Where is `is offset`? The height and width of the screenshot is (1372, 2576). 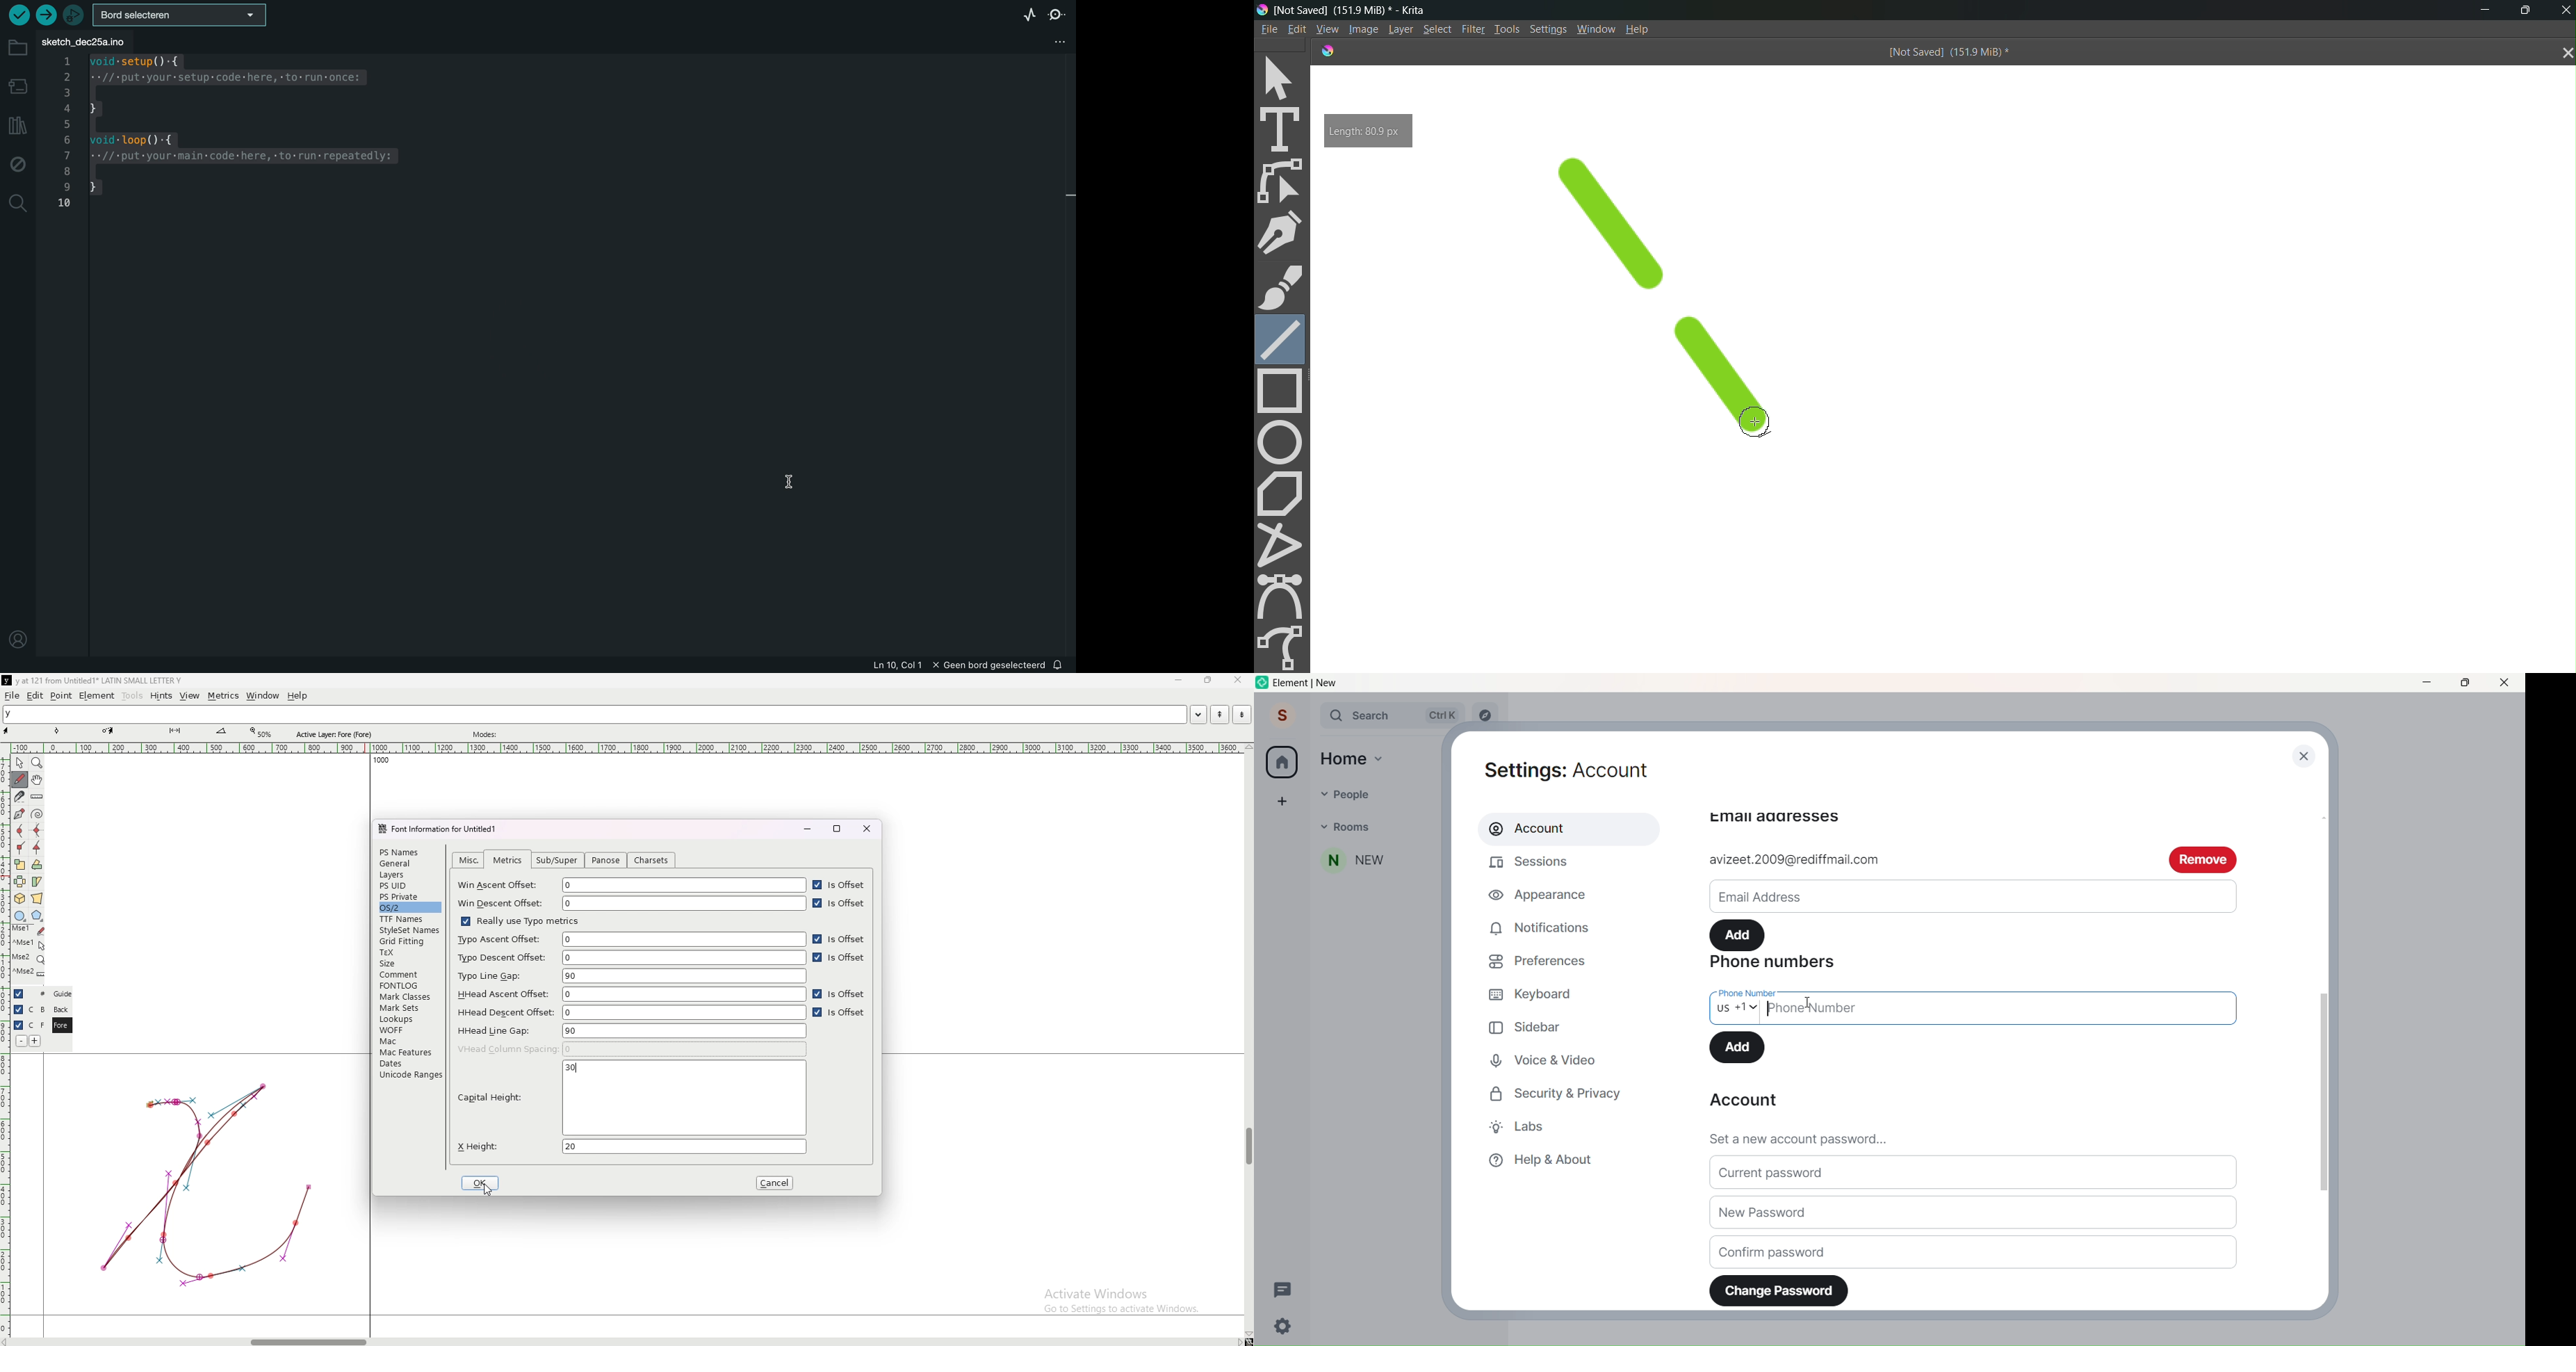
is offset is located at coordinates (840, 1014).